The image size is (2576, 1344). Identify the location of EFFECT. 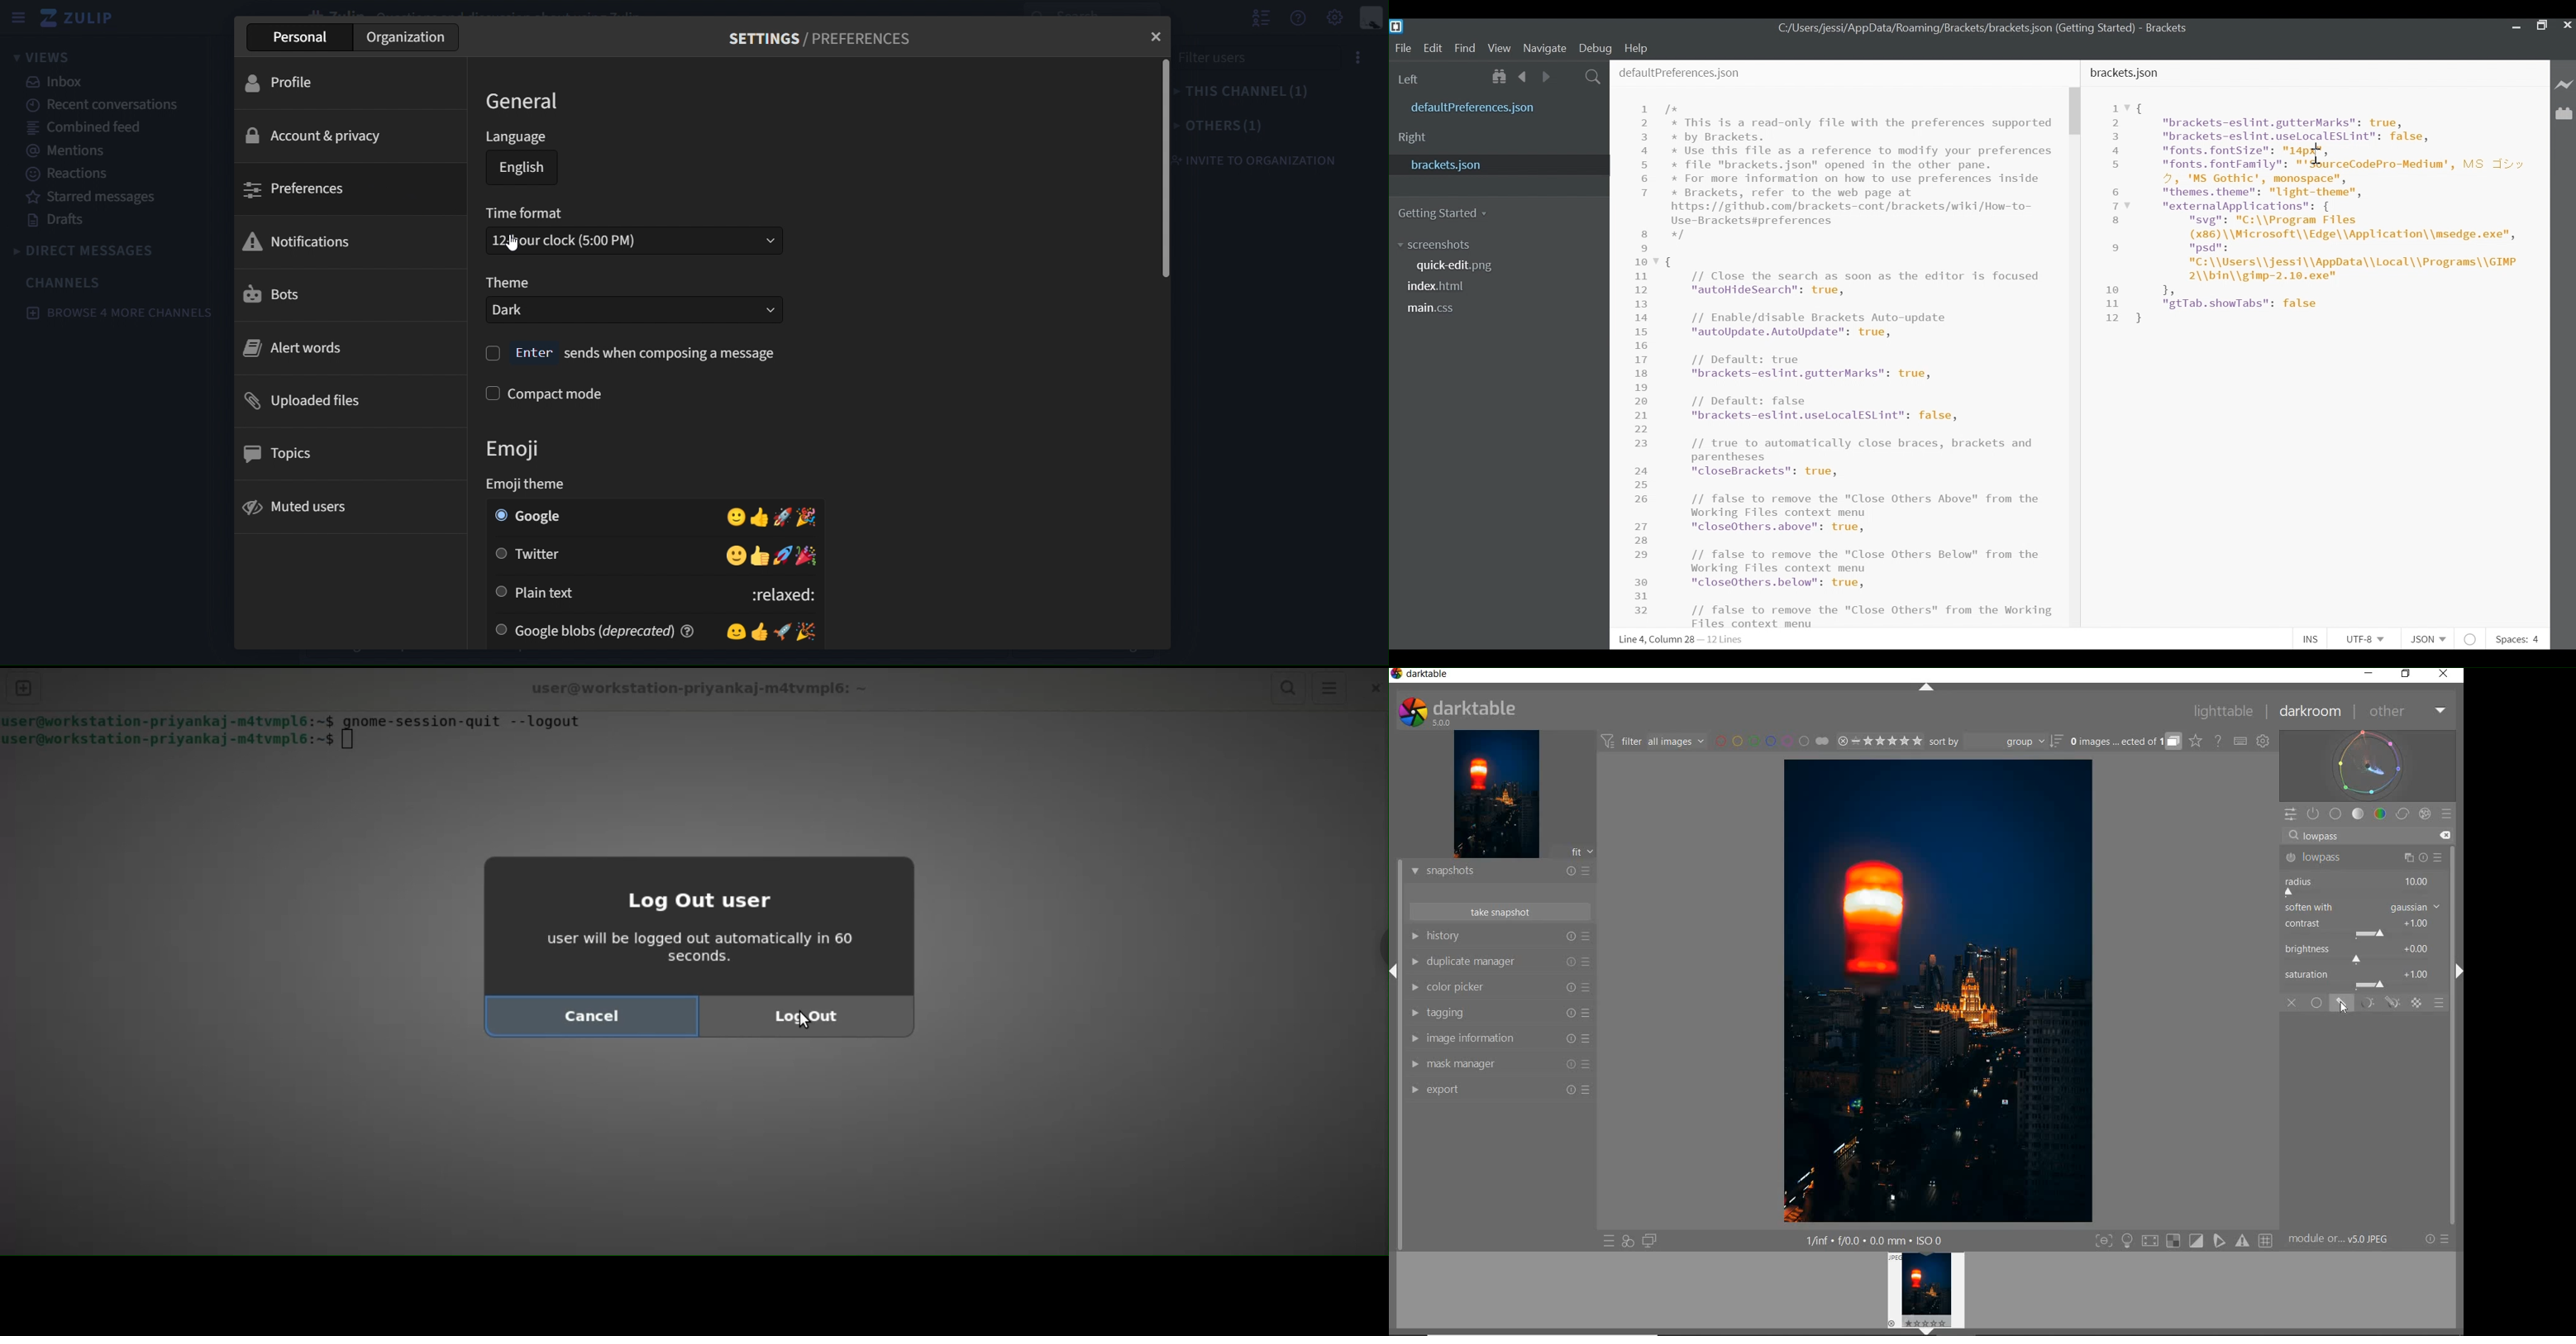
(2425, 813).